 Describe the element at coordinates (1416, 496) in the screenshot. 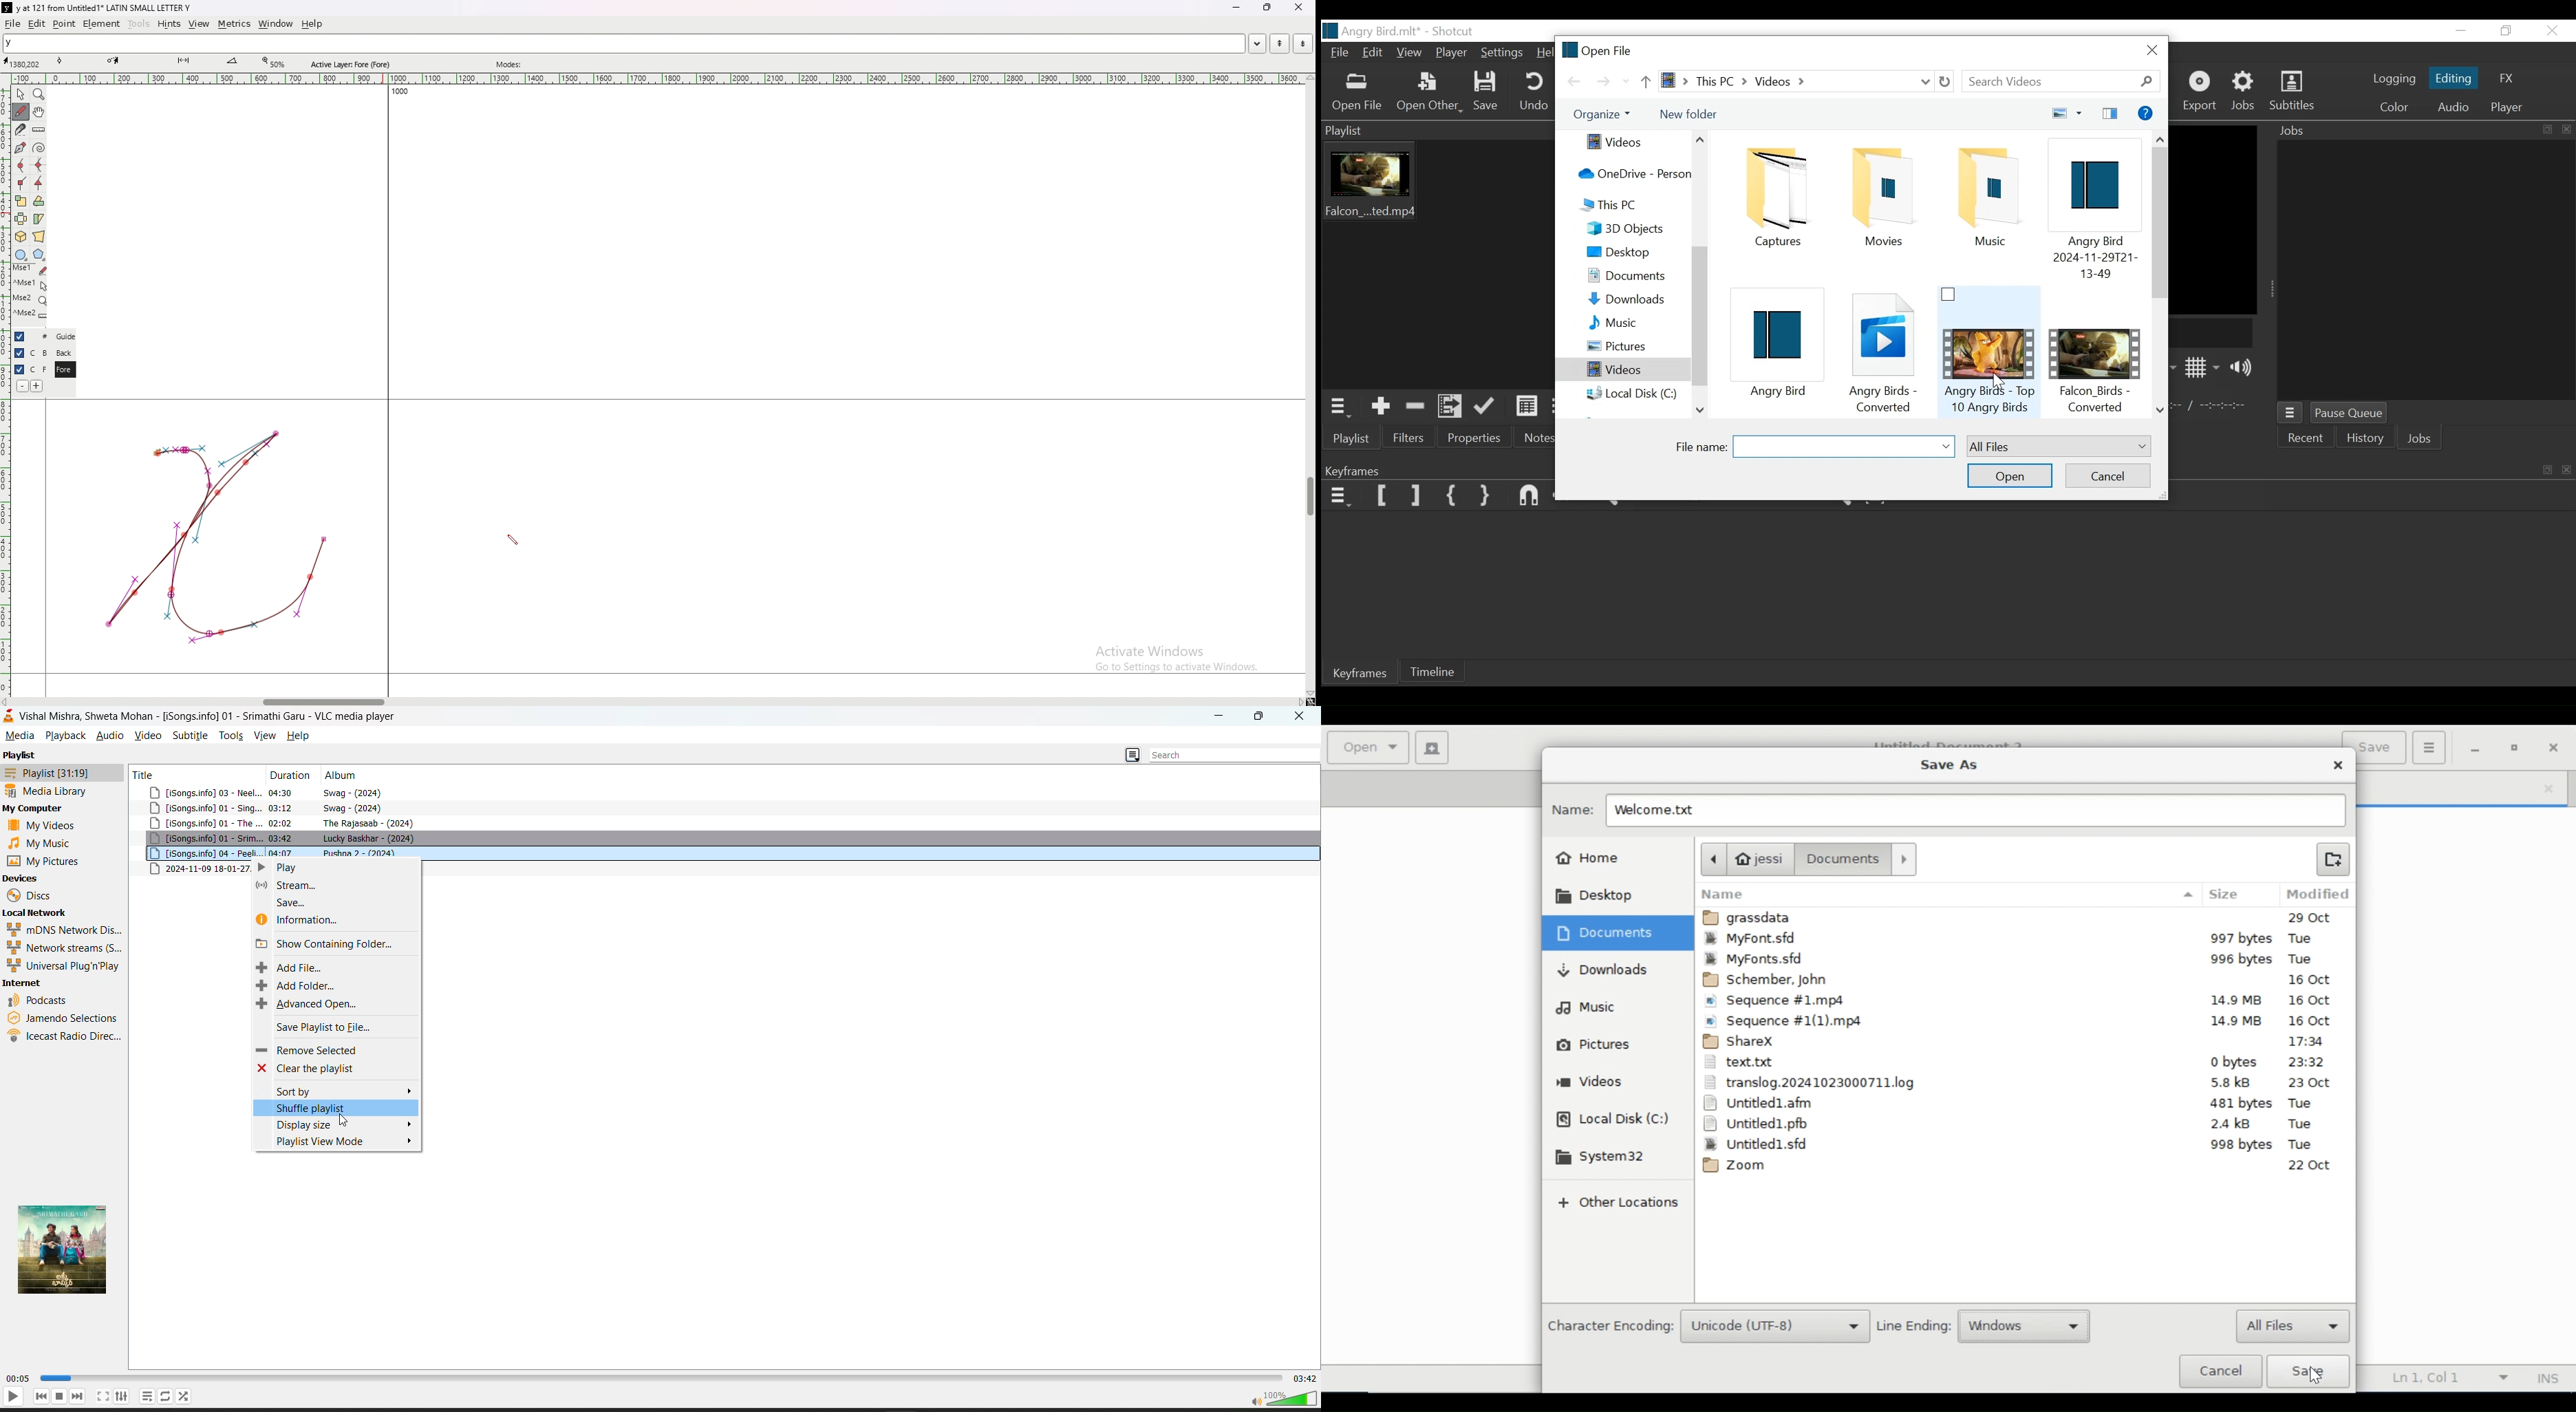

I see `Set Filter last` at that location.